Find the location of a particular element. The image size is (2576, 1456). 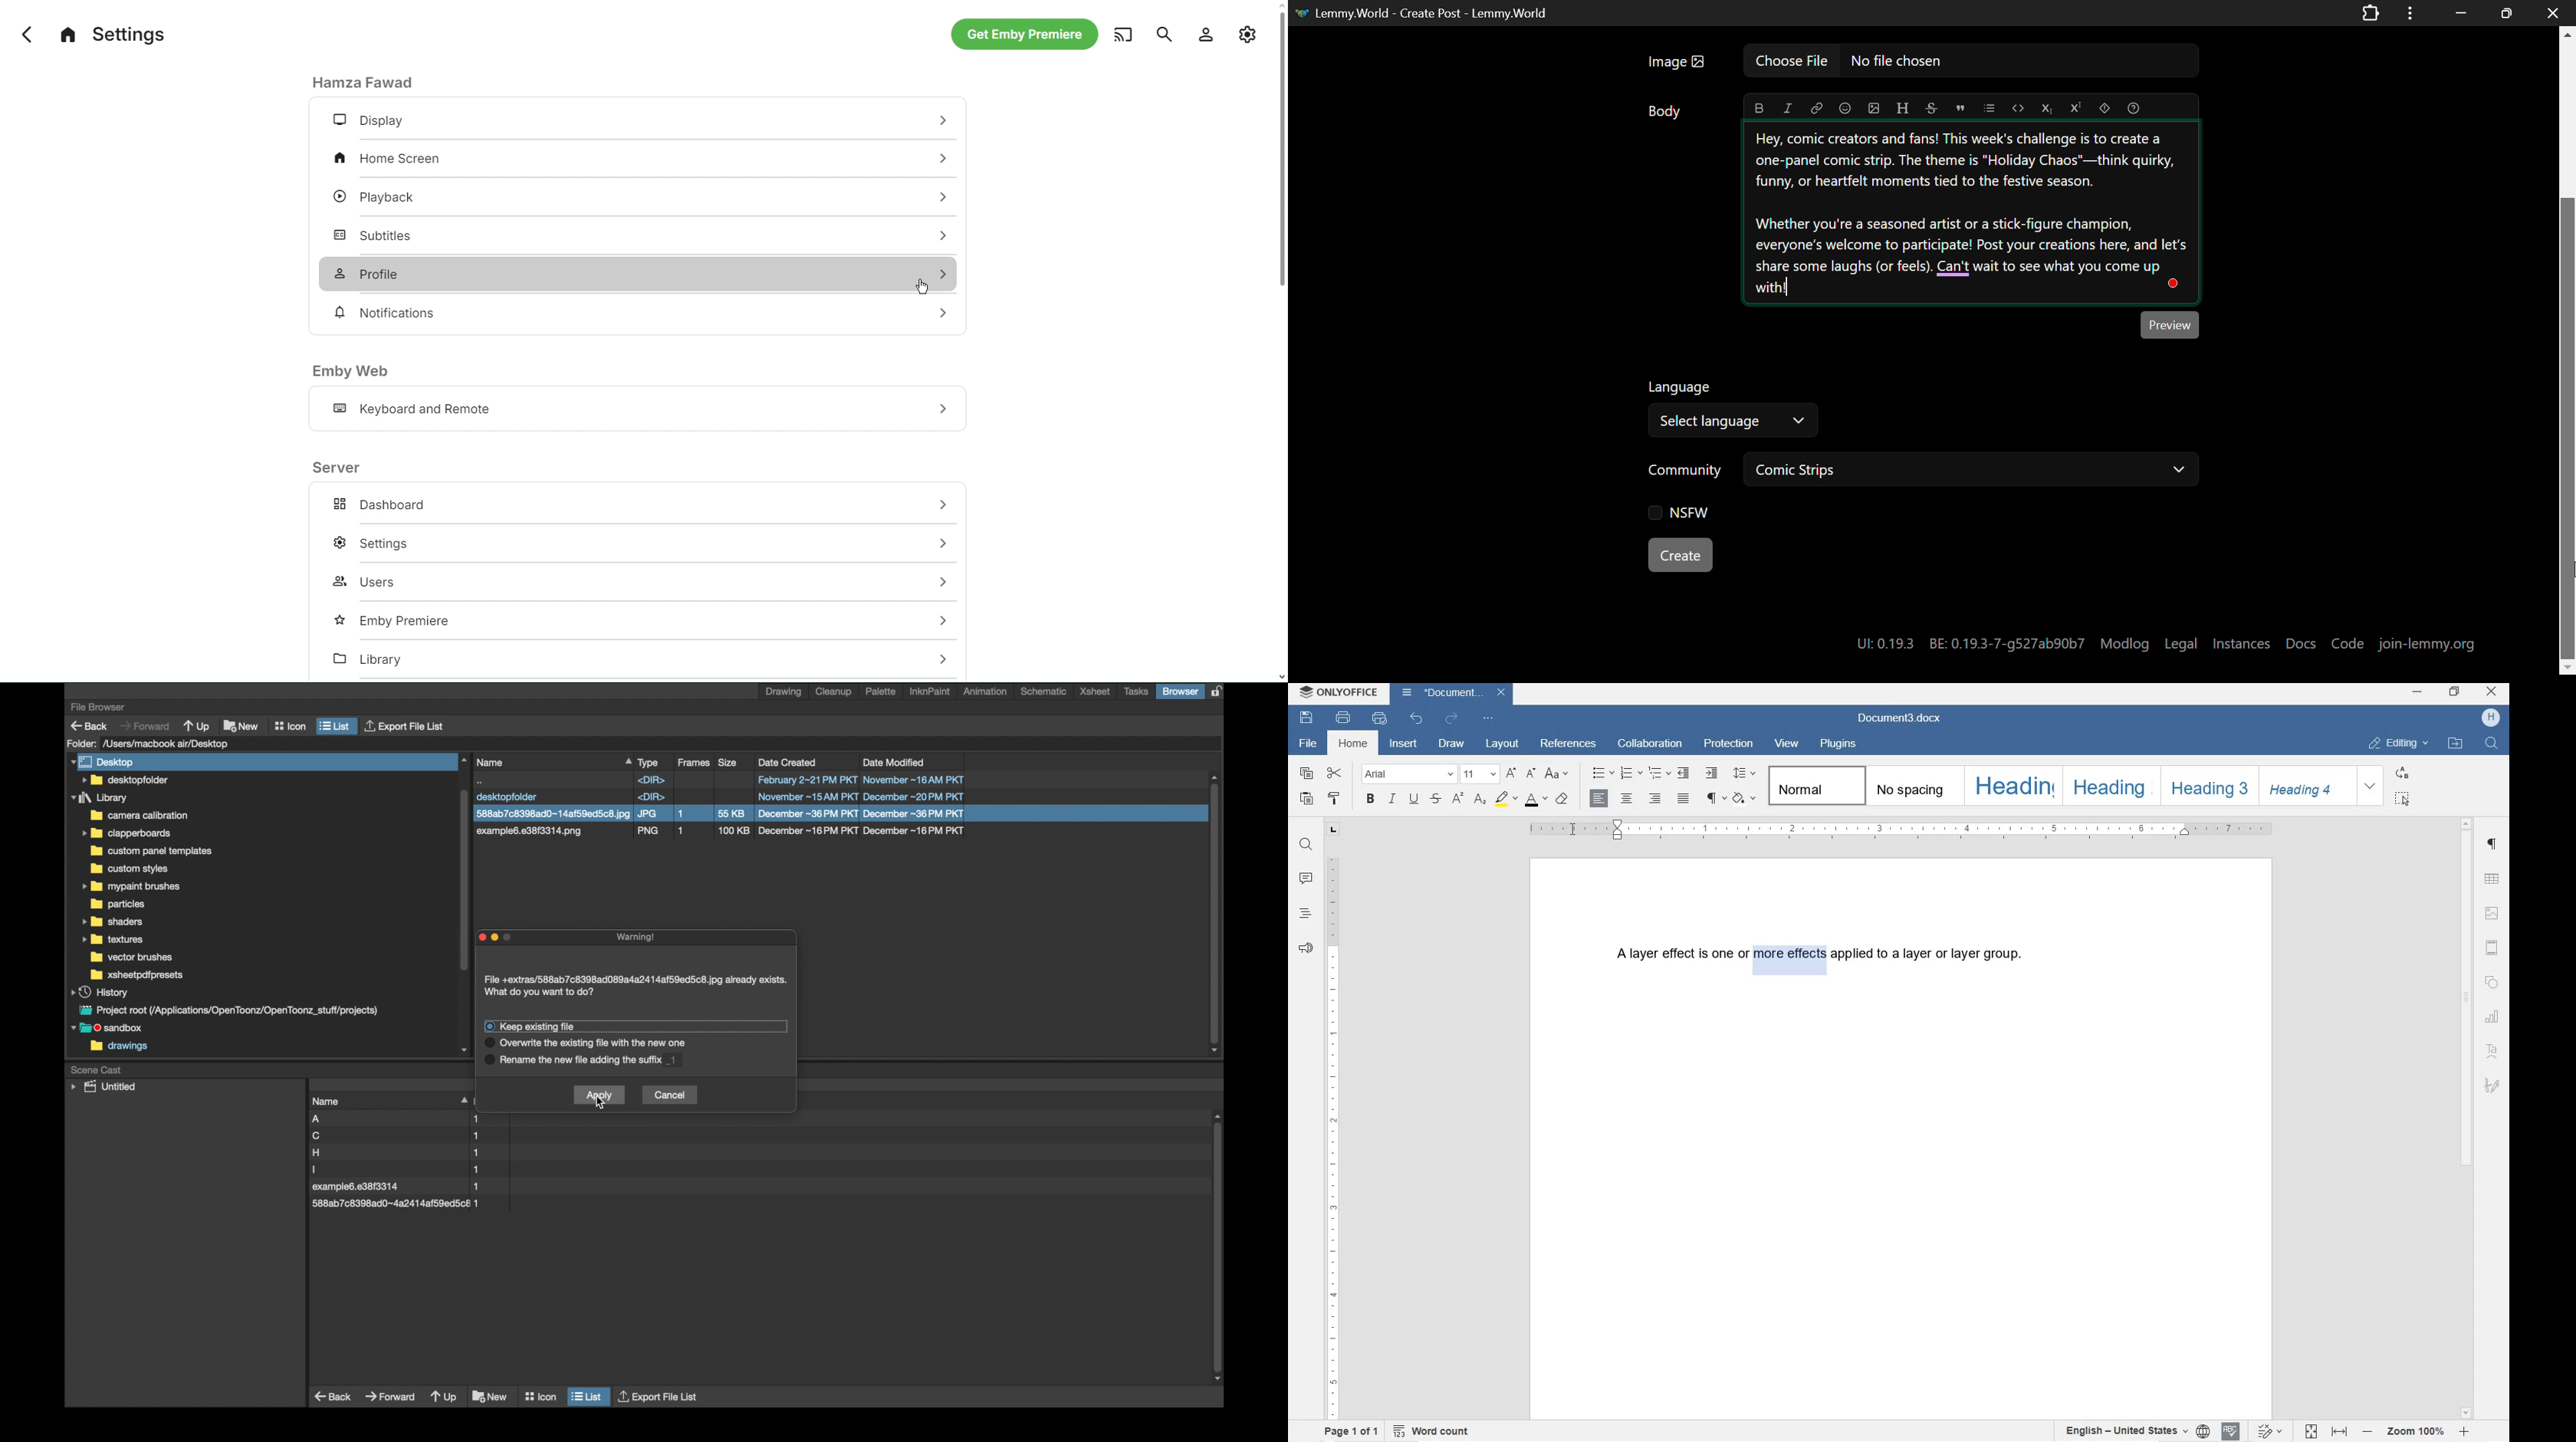

INCREMENT FONT SIZE is located at coordinates (1531, 774).